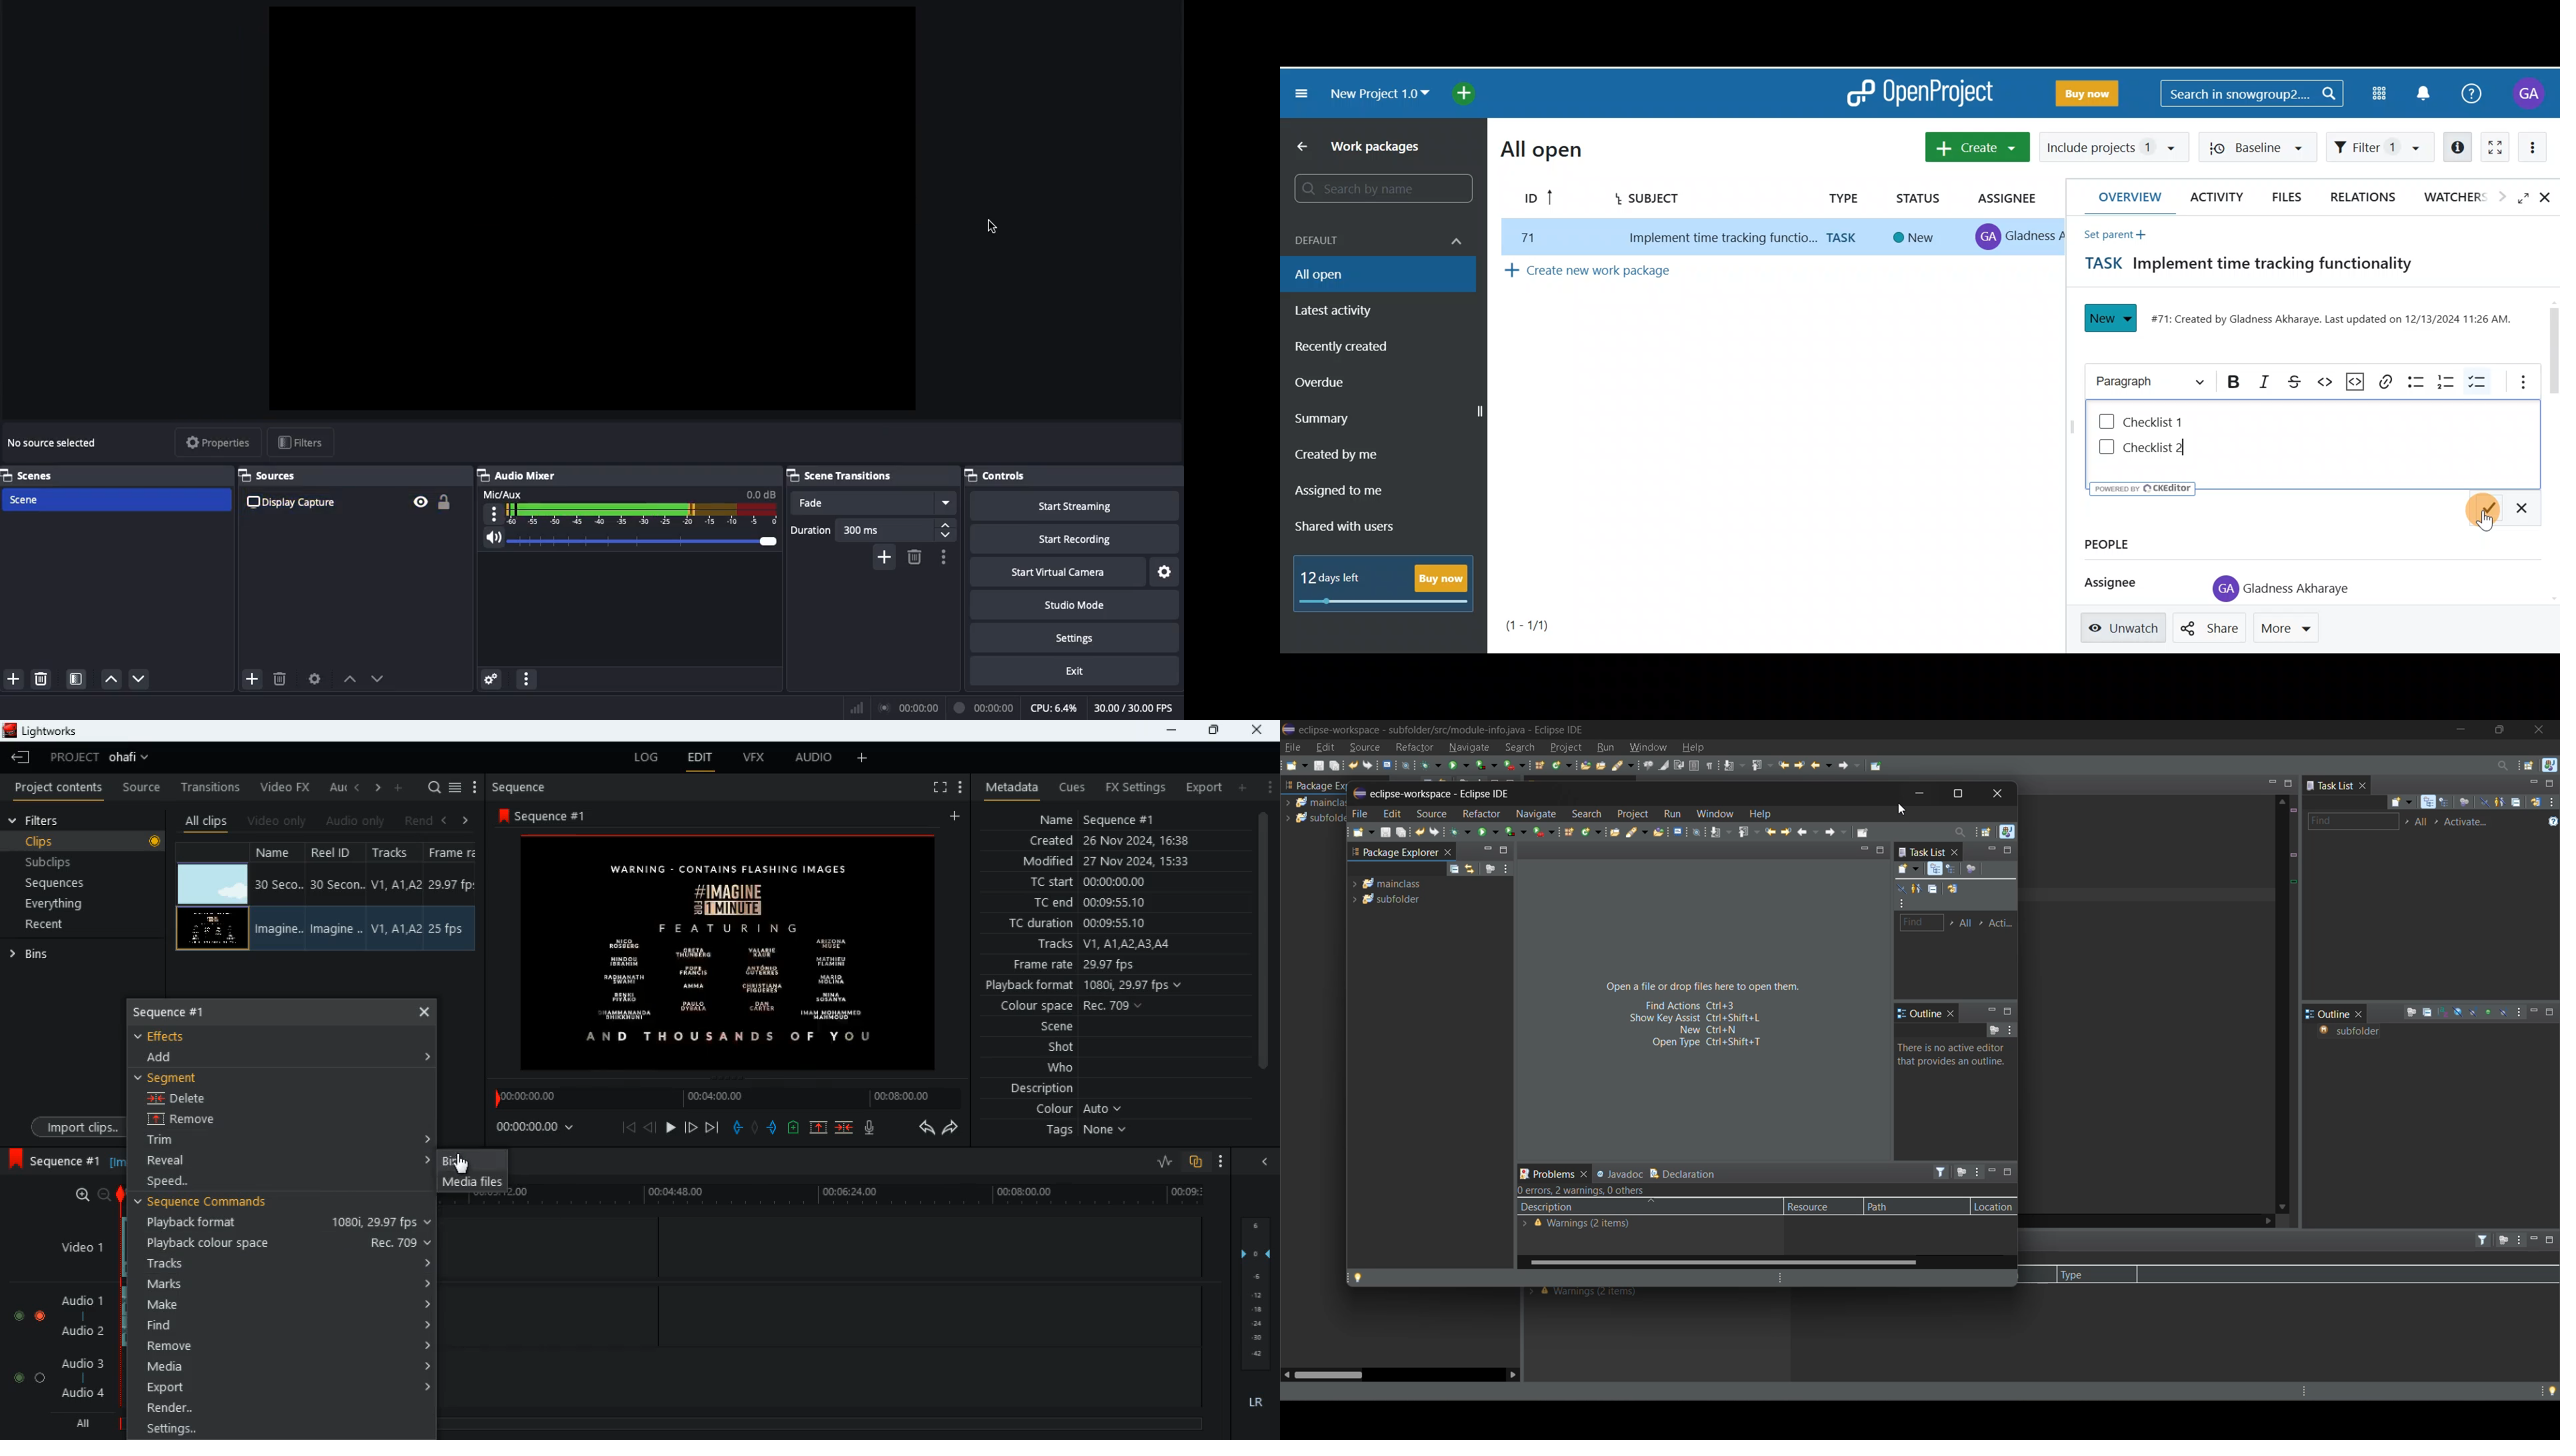 This screenshot has height=1456, width=2576. Describe the element at coordinates (1166, 573) in the screenshot. I see `Settings` at that location.